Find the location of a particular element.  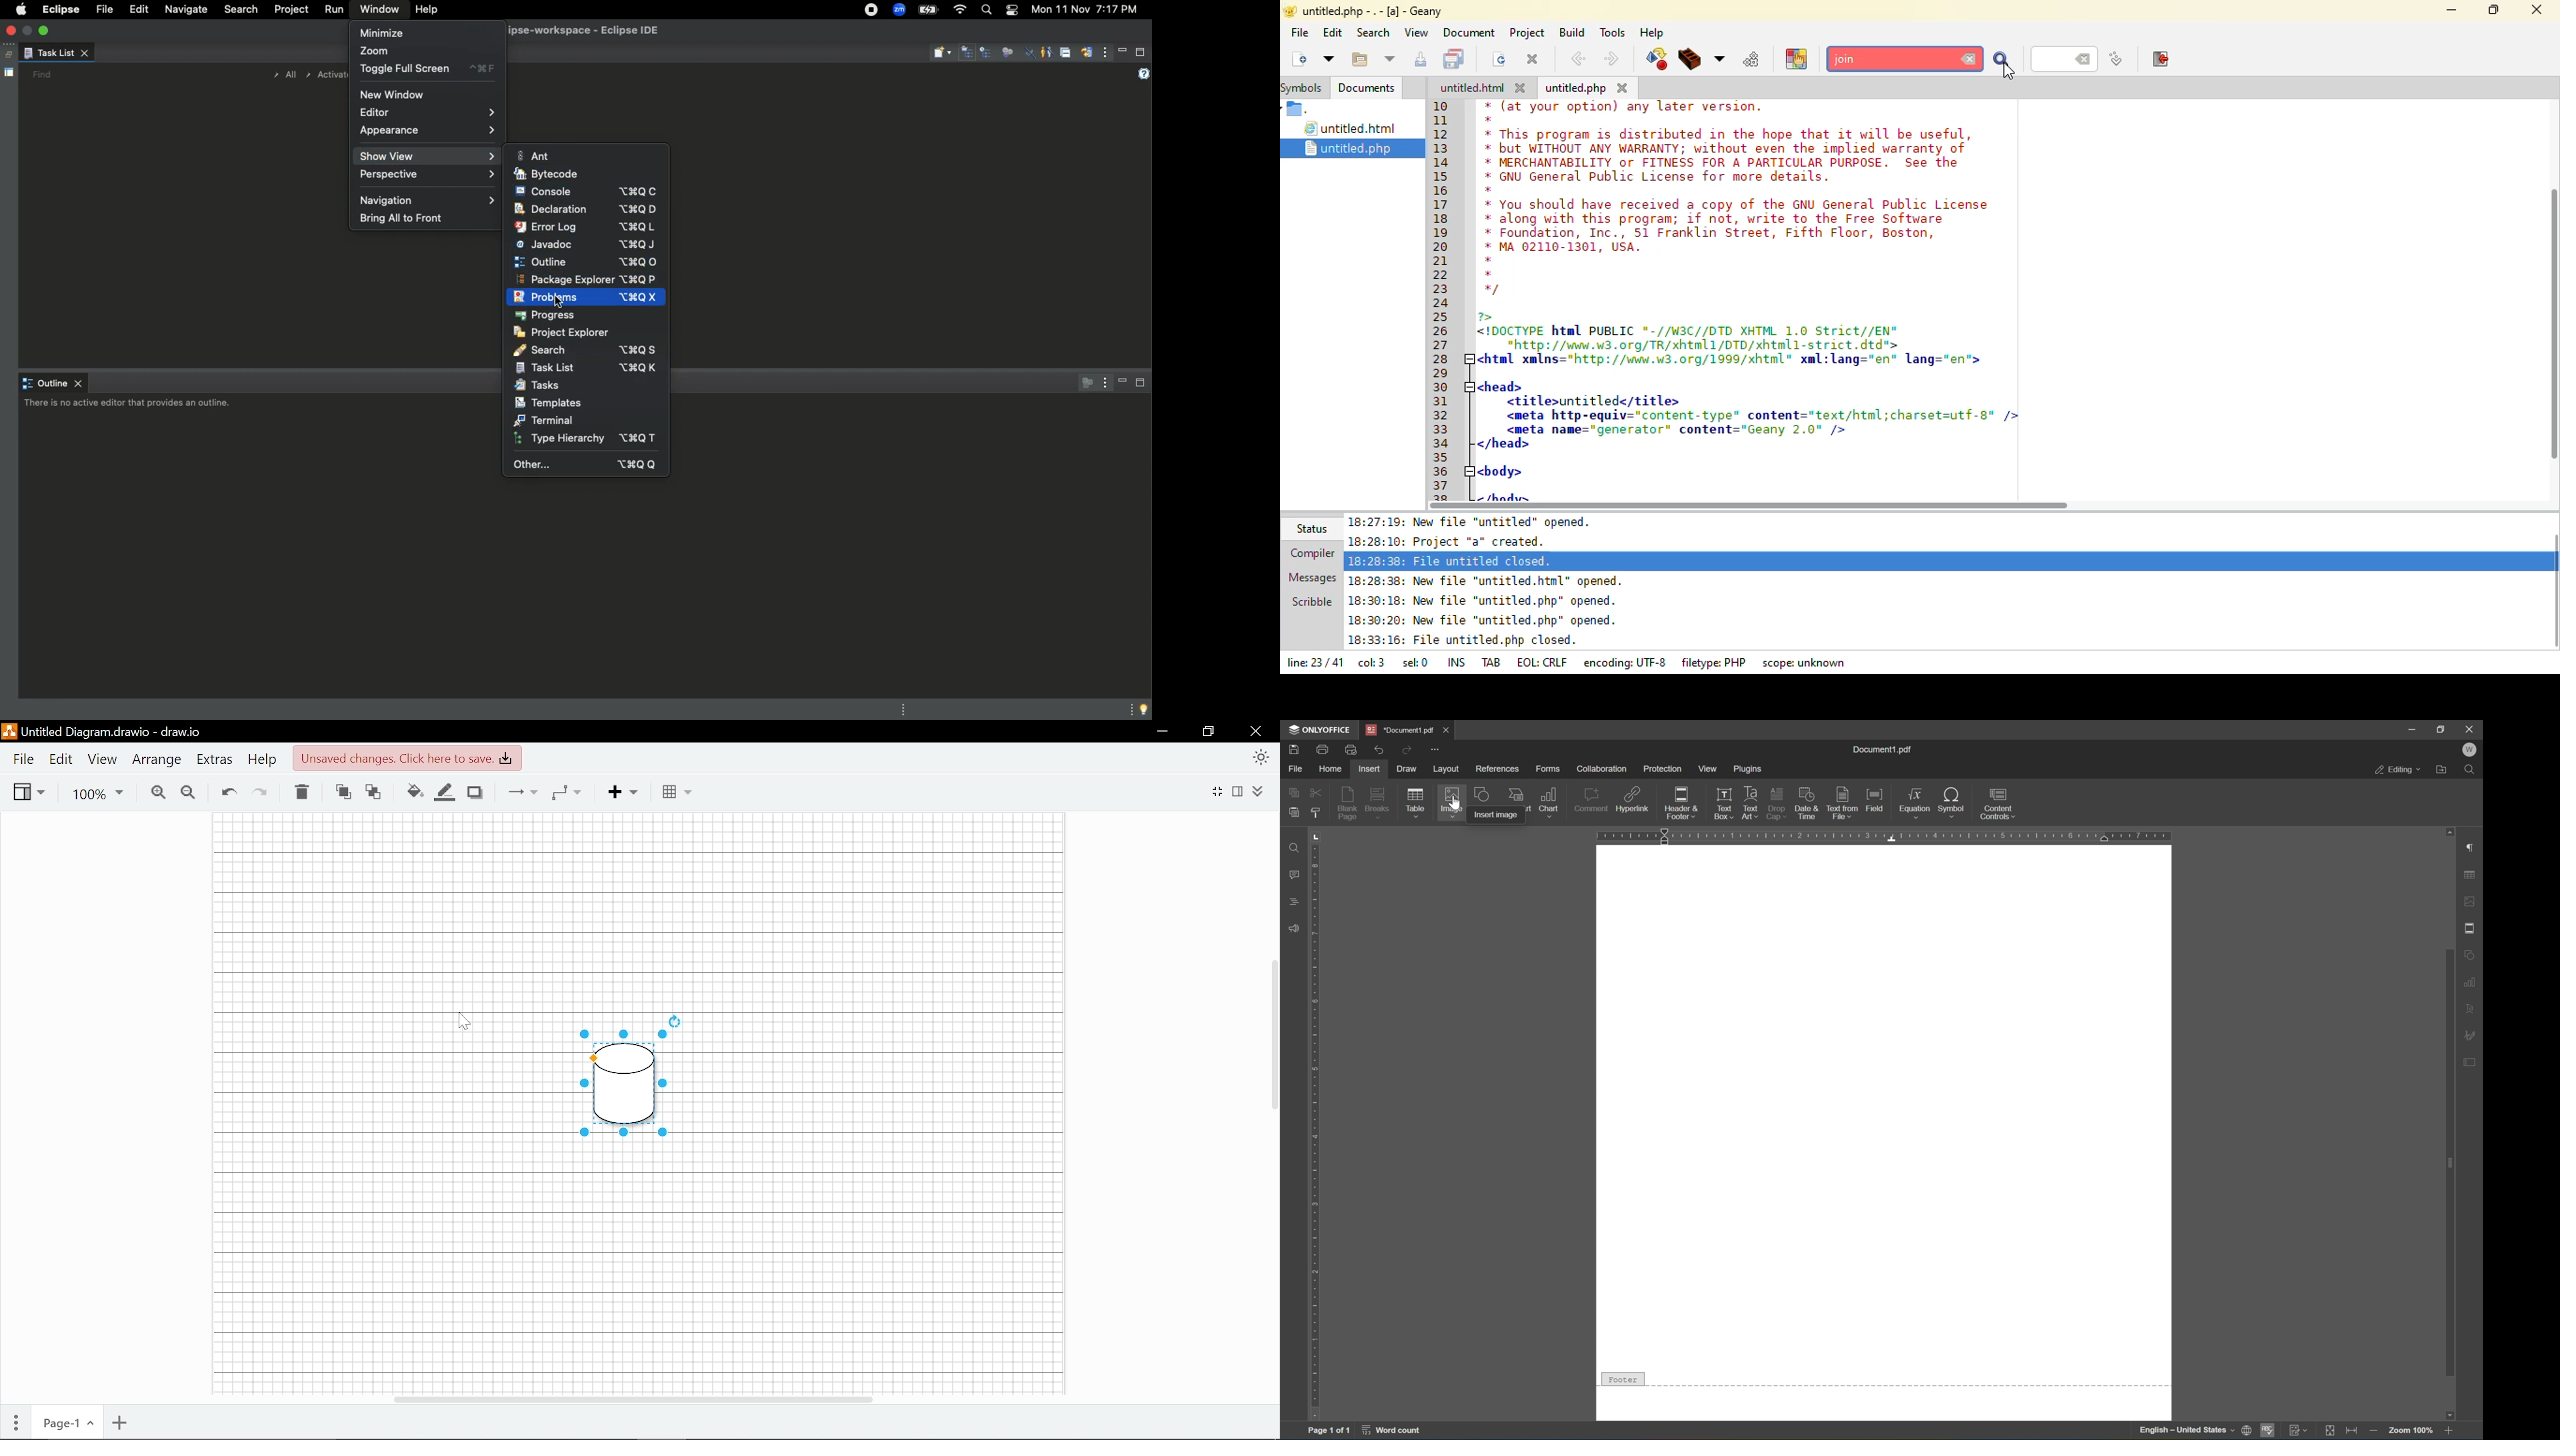

find is located at coordinates (1295, 846).